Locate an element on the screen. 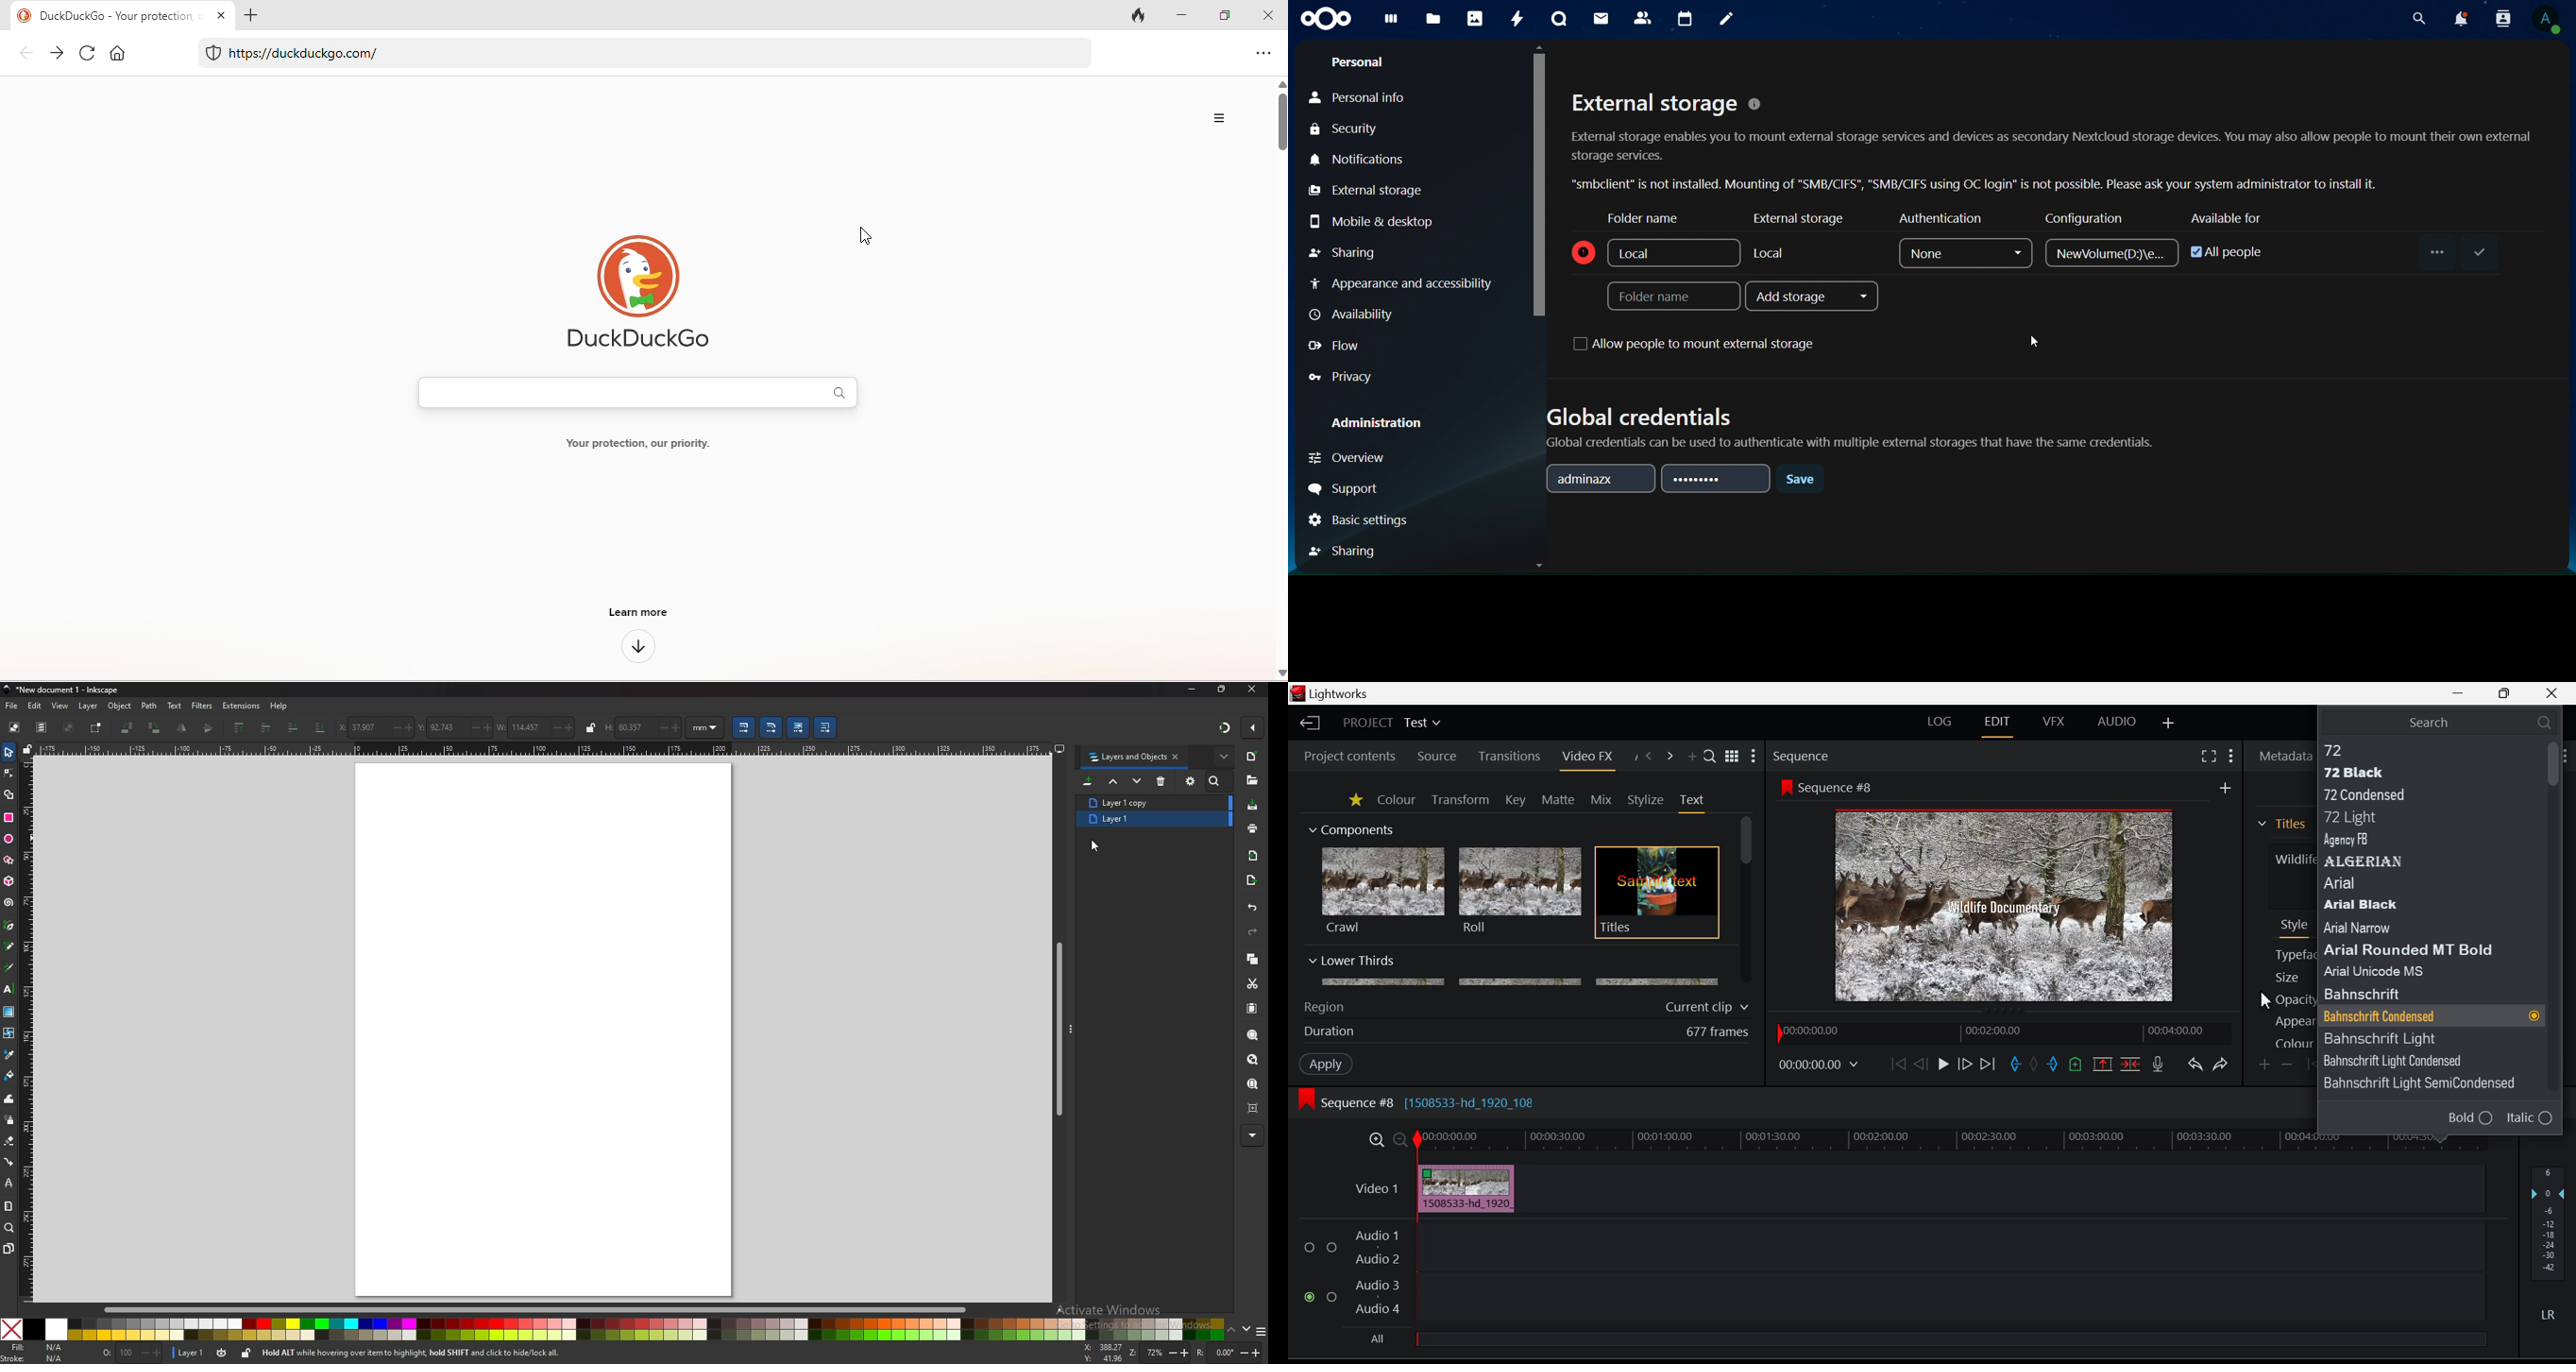 The image size is (2576, 1372). Stylize is located at coordinates (1646, 800).